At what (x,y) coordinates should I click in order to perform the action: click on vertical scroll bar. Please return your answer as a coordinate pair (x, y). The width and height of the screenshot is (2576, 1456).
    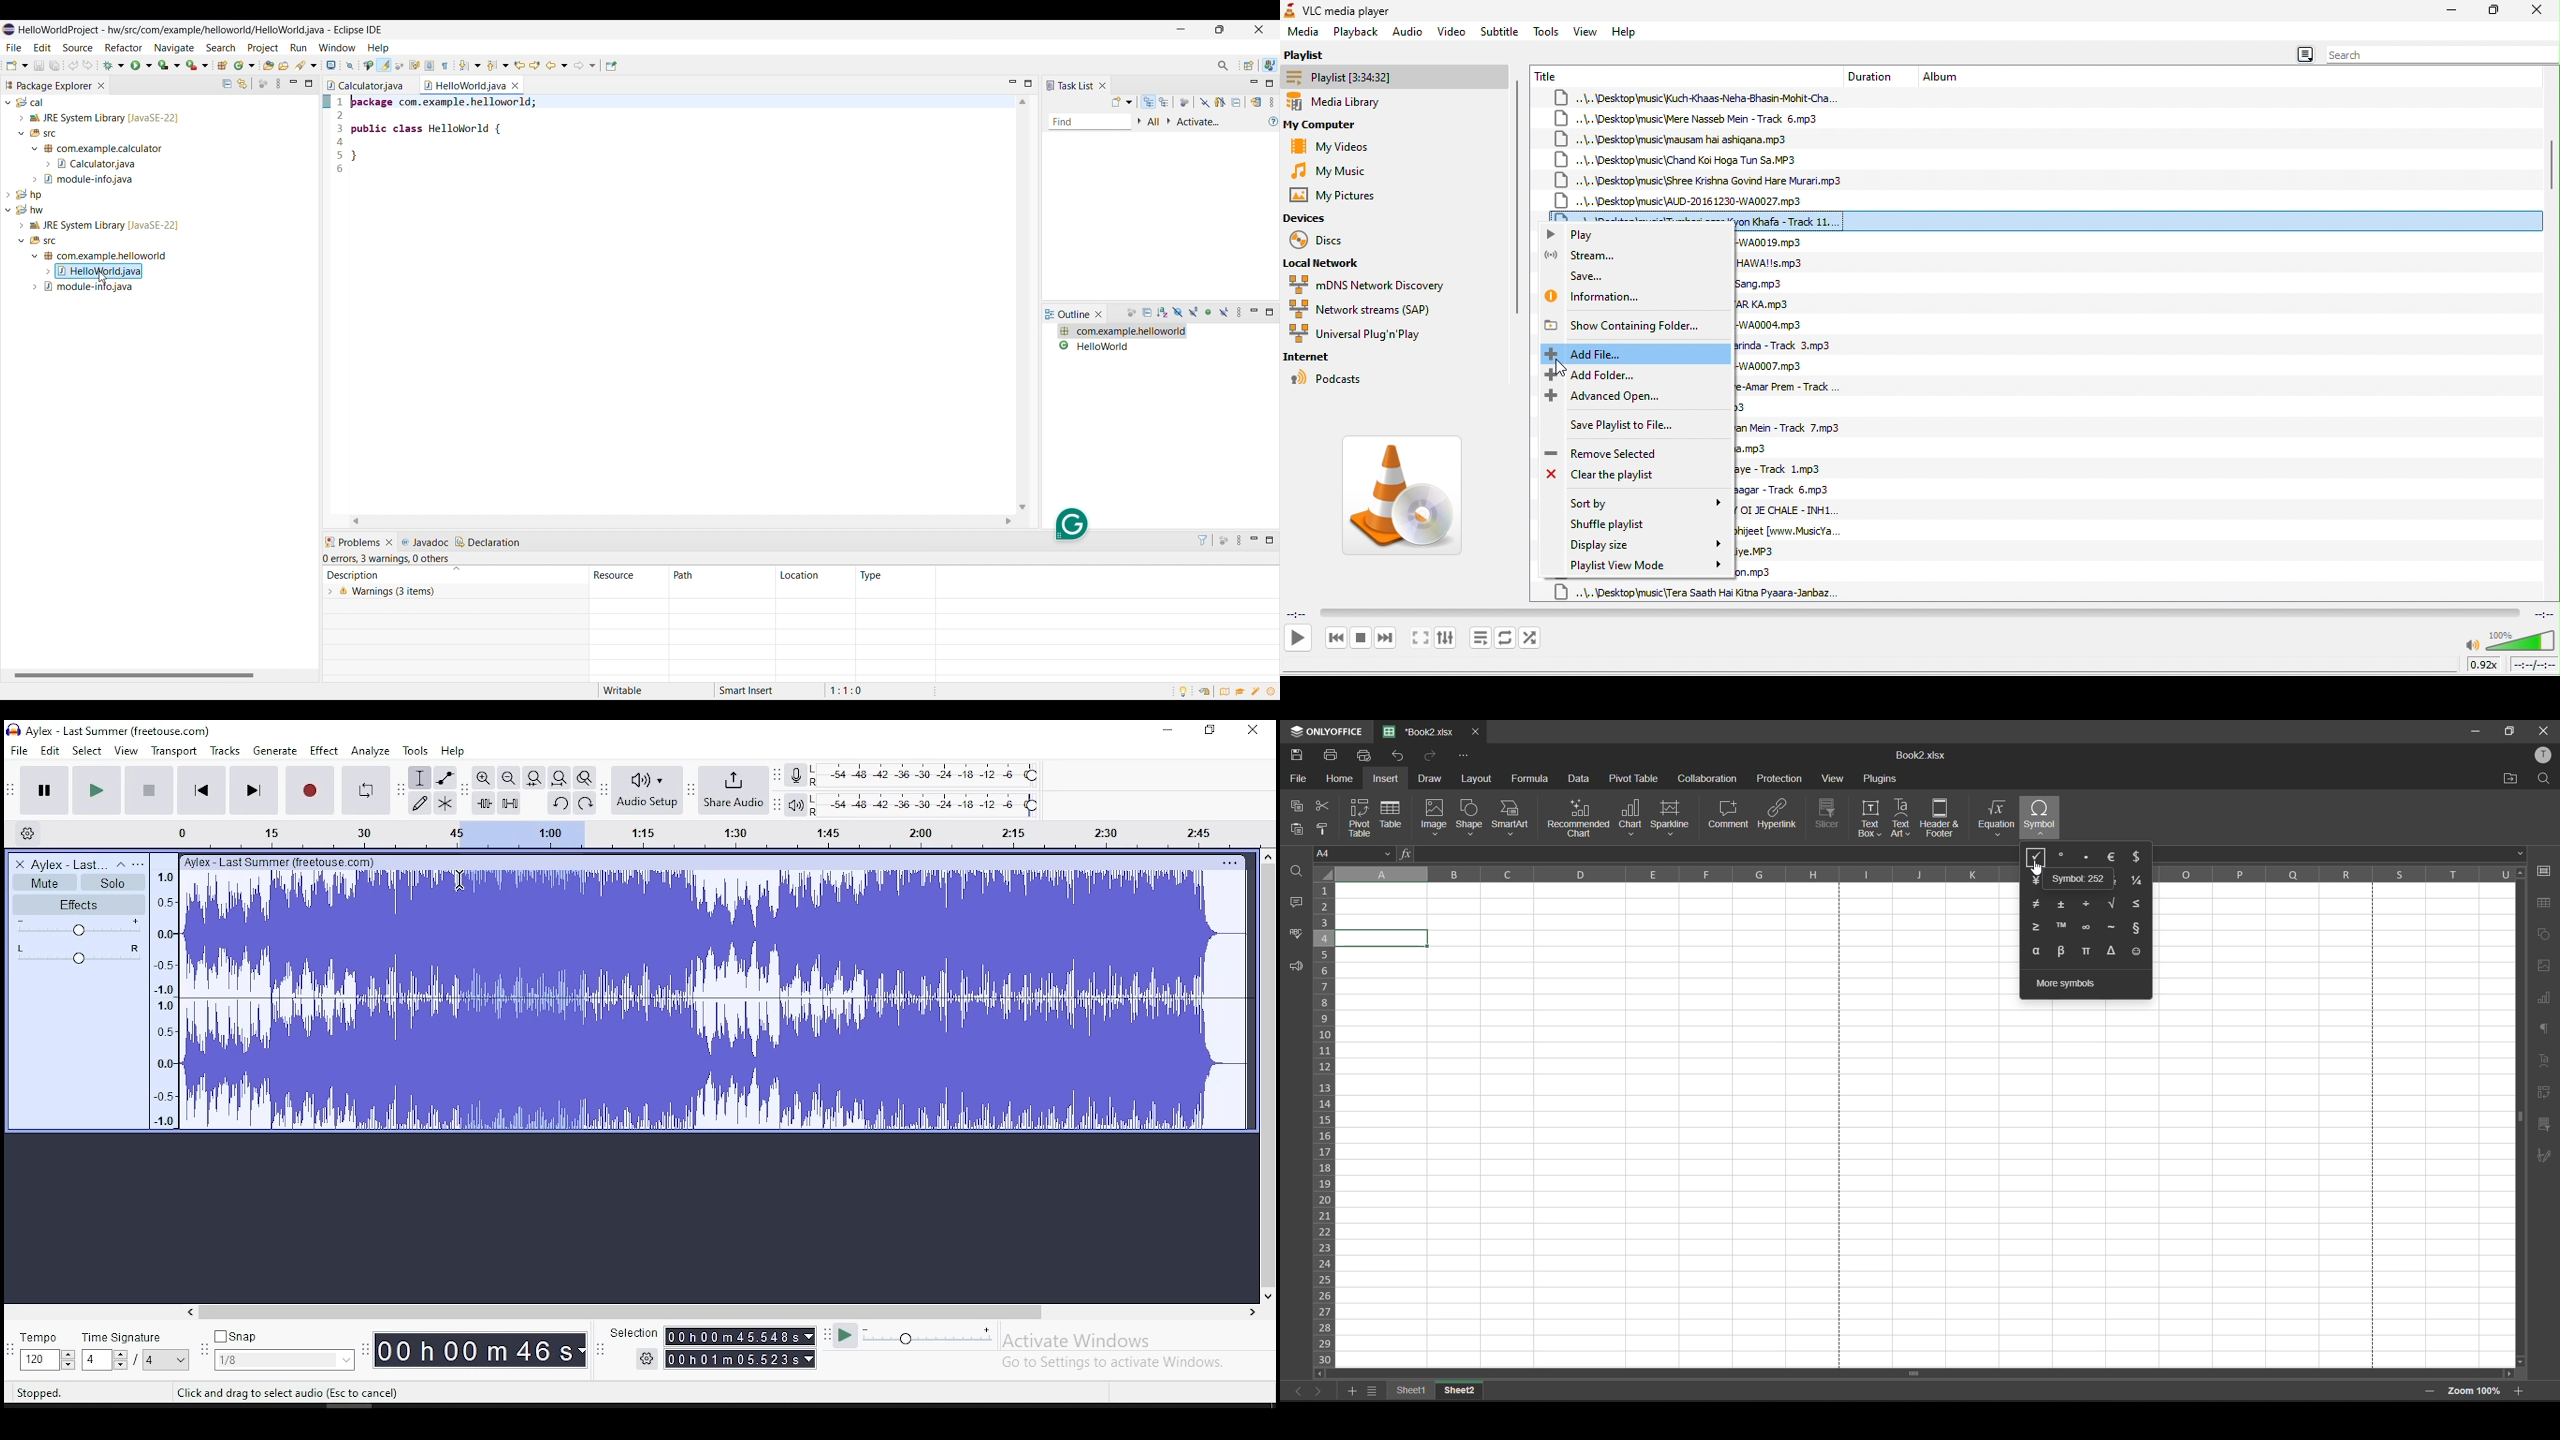
    Looking at the image, I should click on (2551, 165).